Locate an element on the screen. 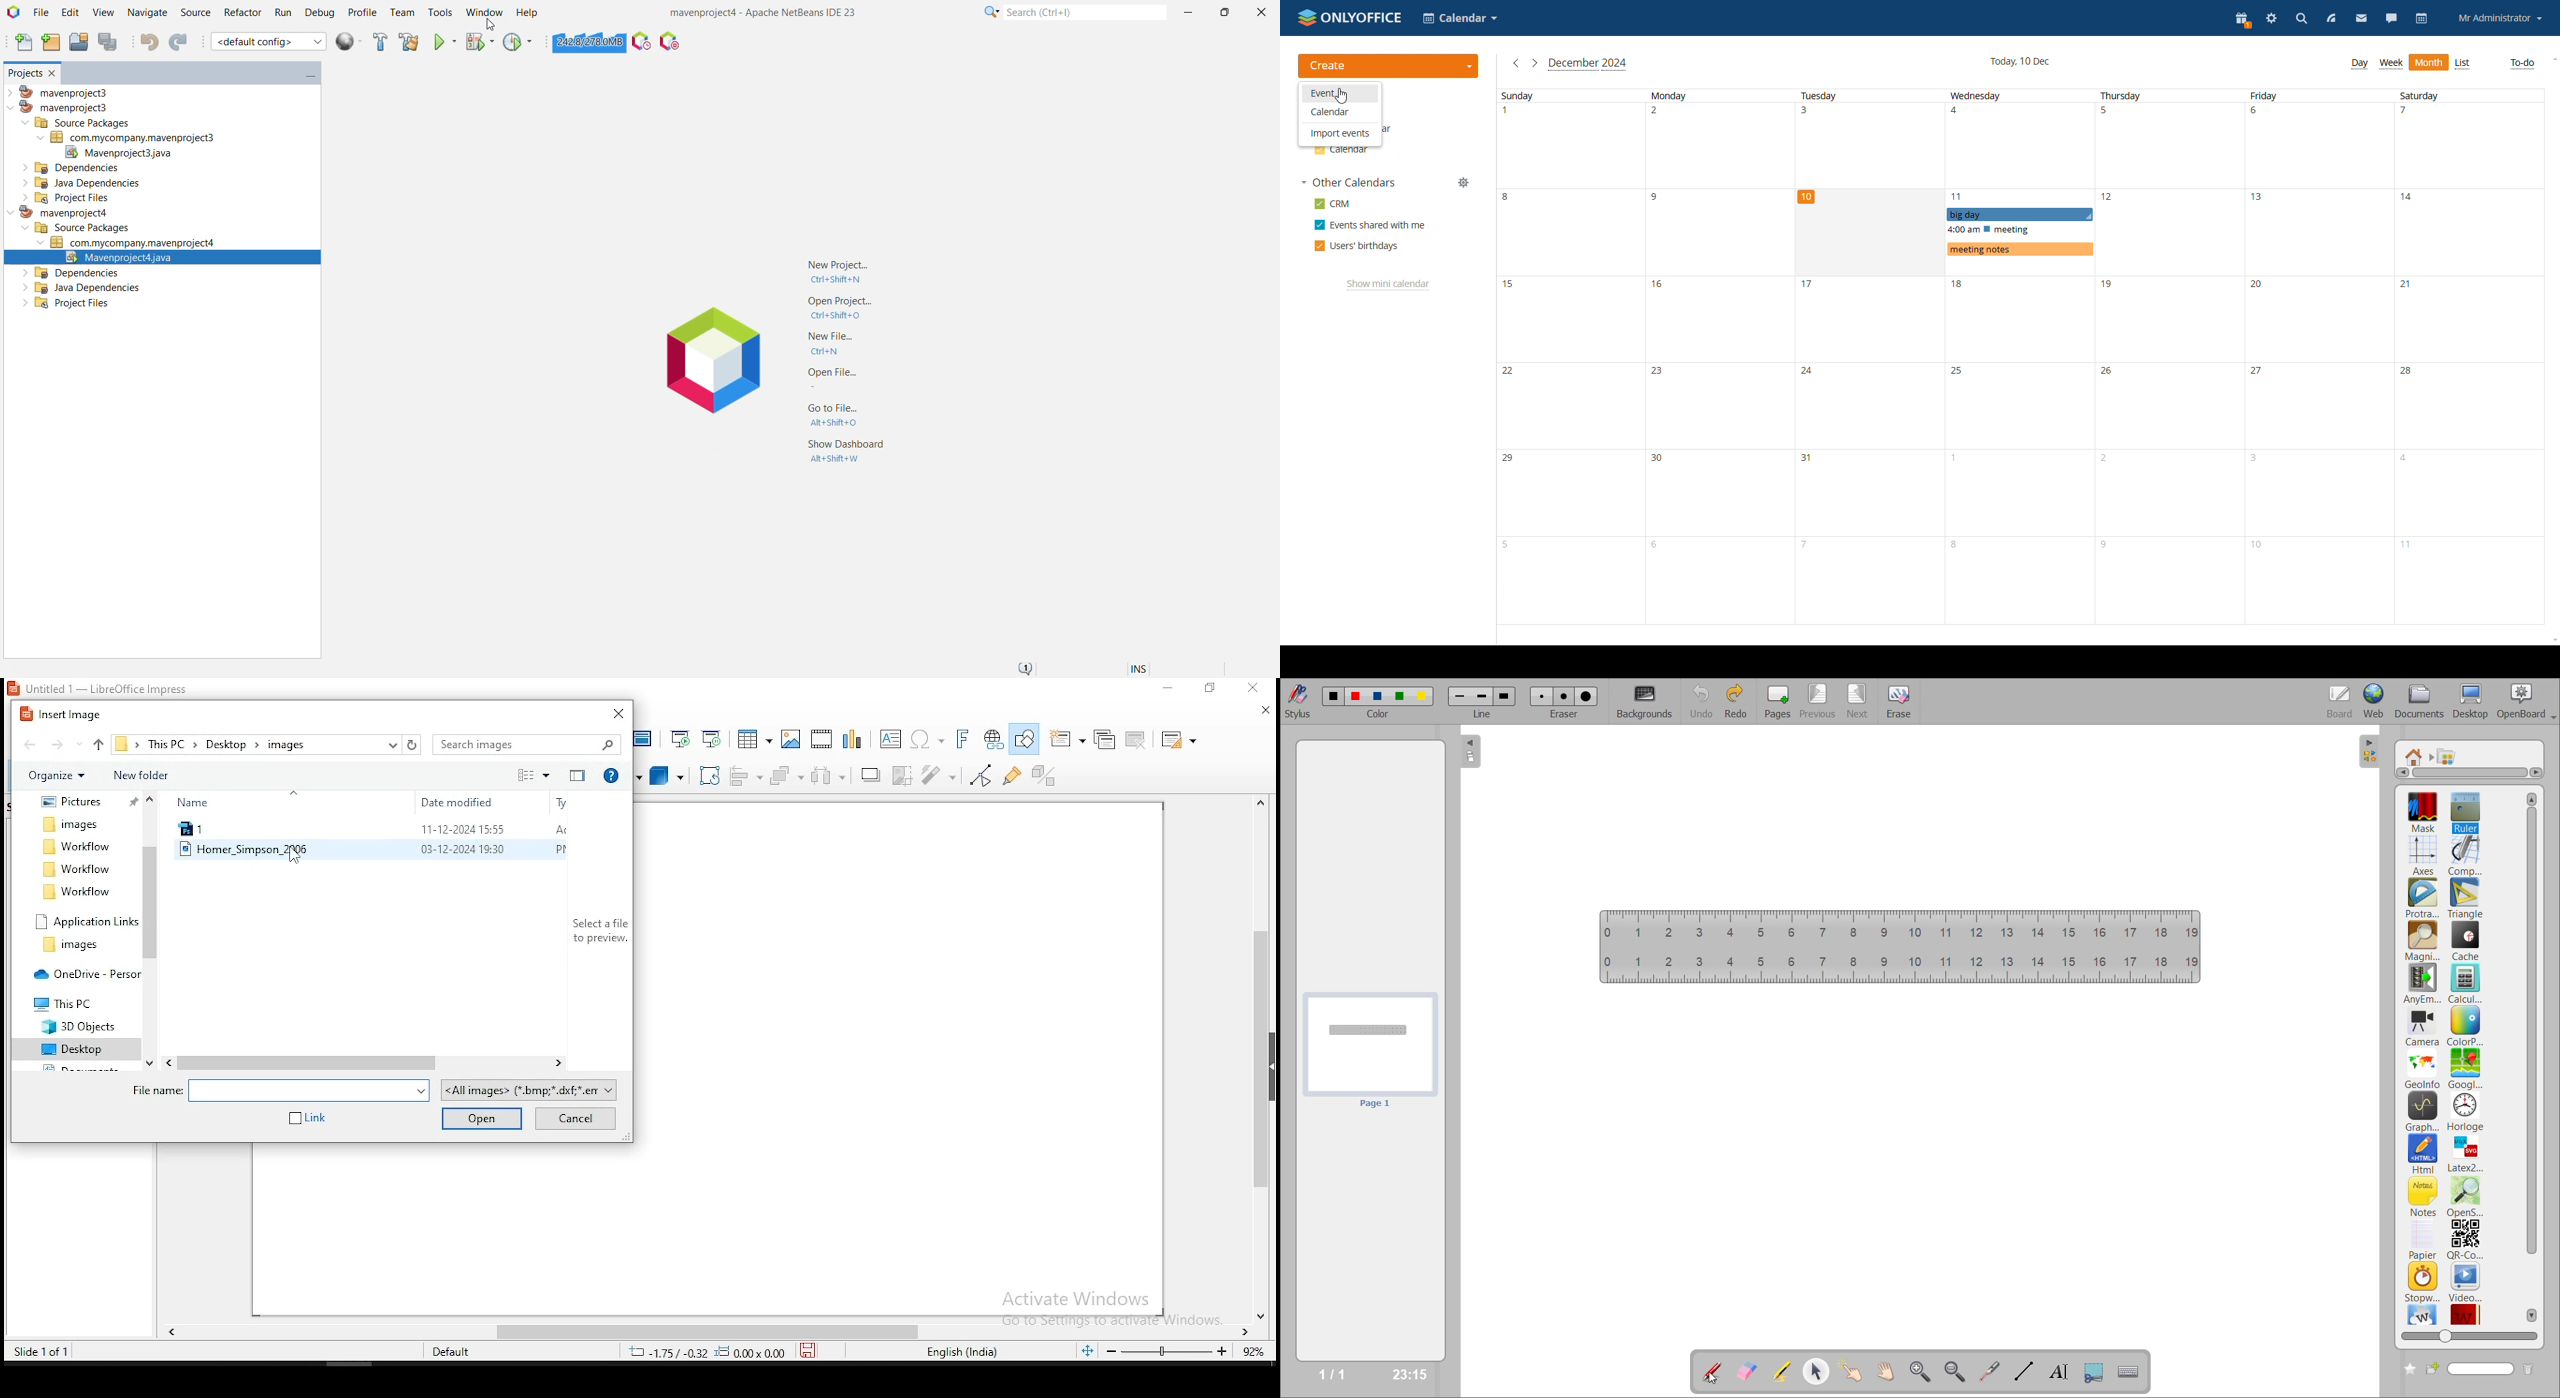 The width and height of the screenshot is (2576, 1400). system folder is located at coordinates (65, 1001).